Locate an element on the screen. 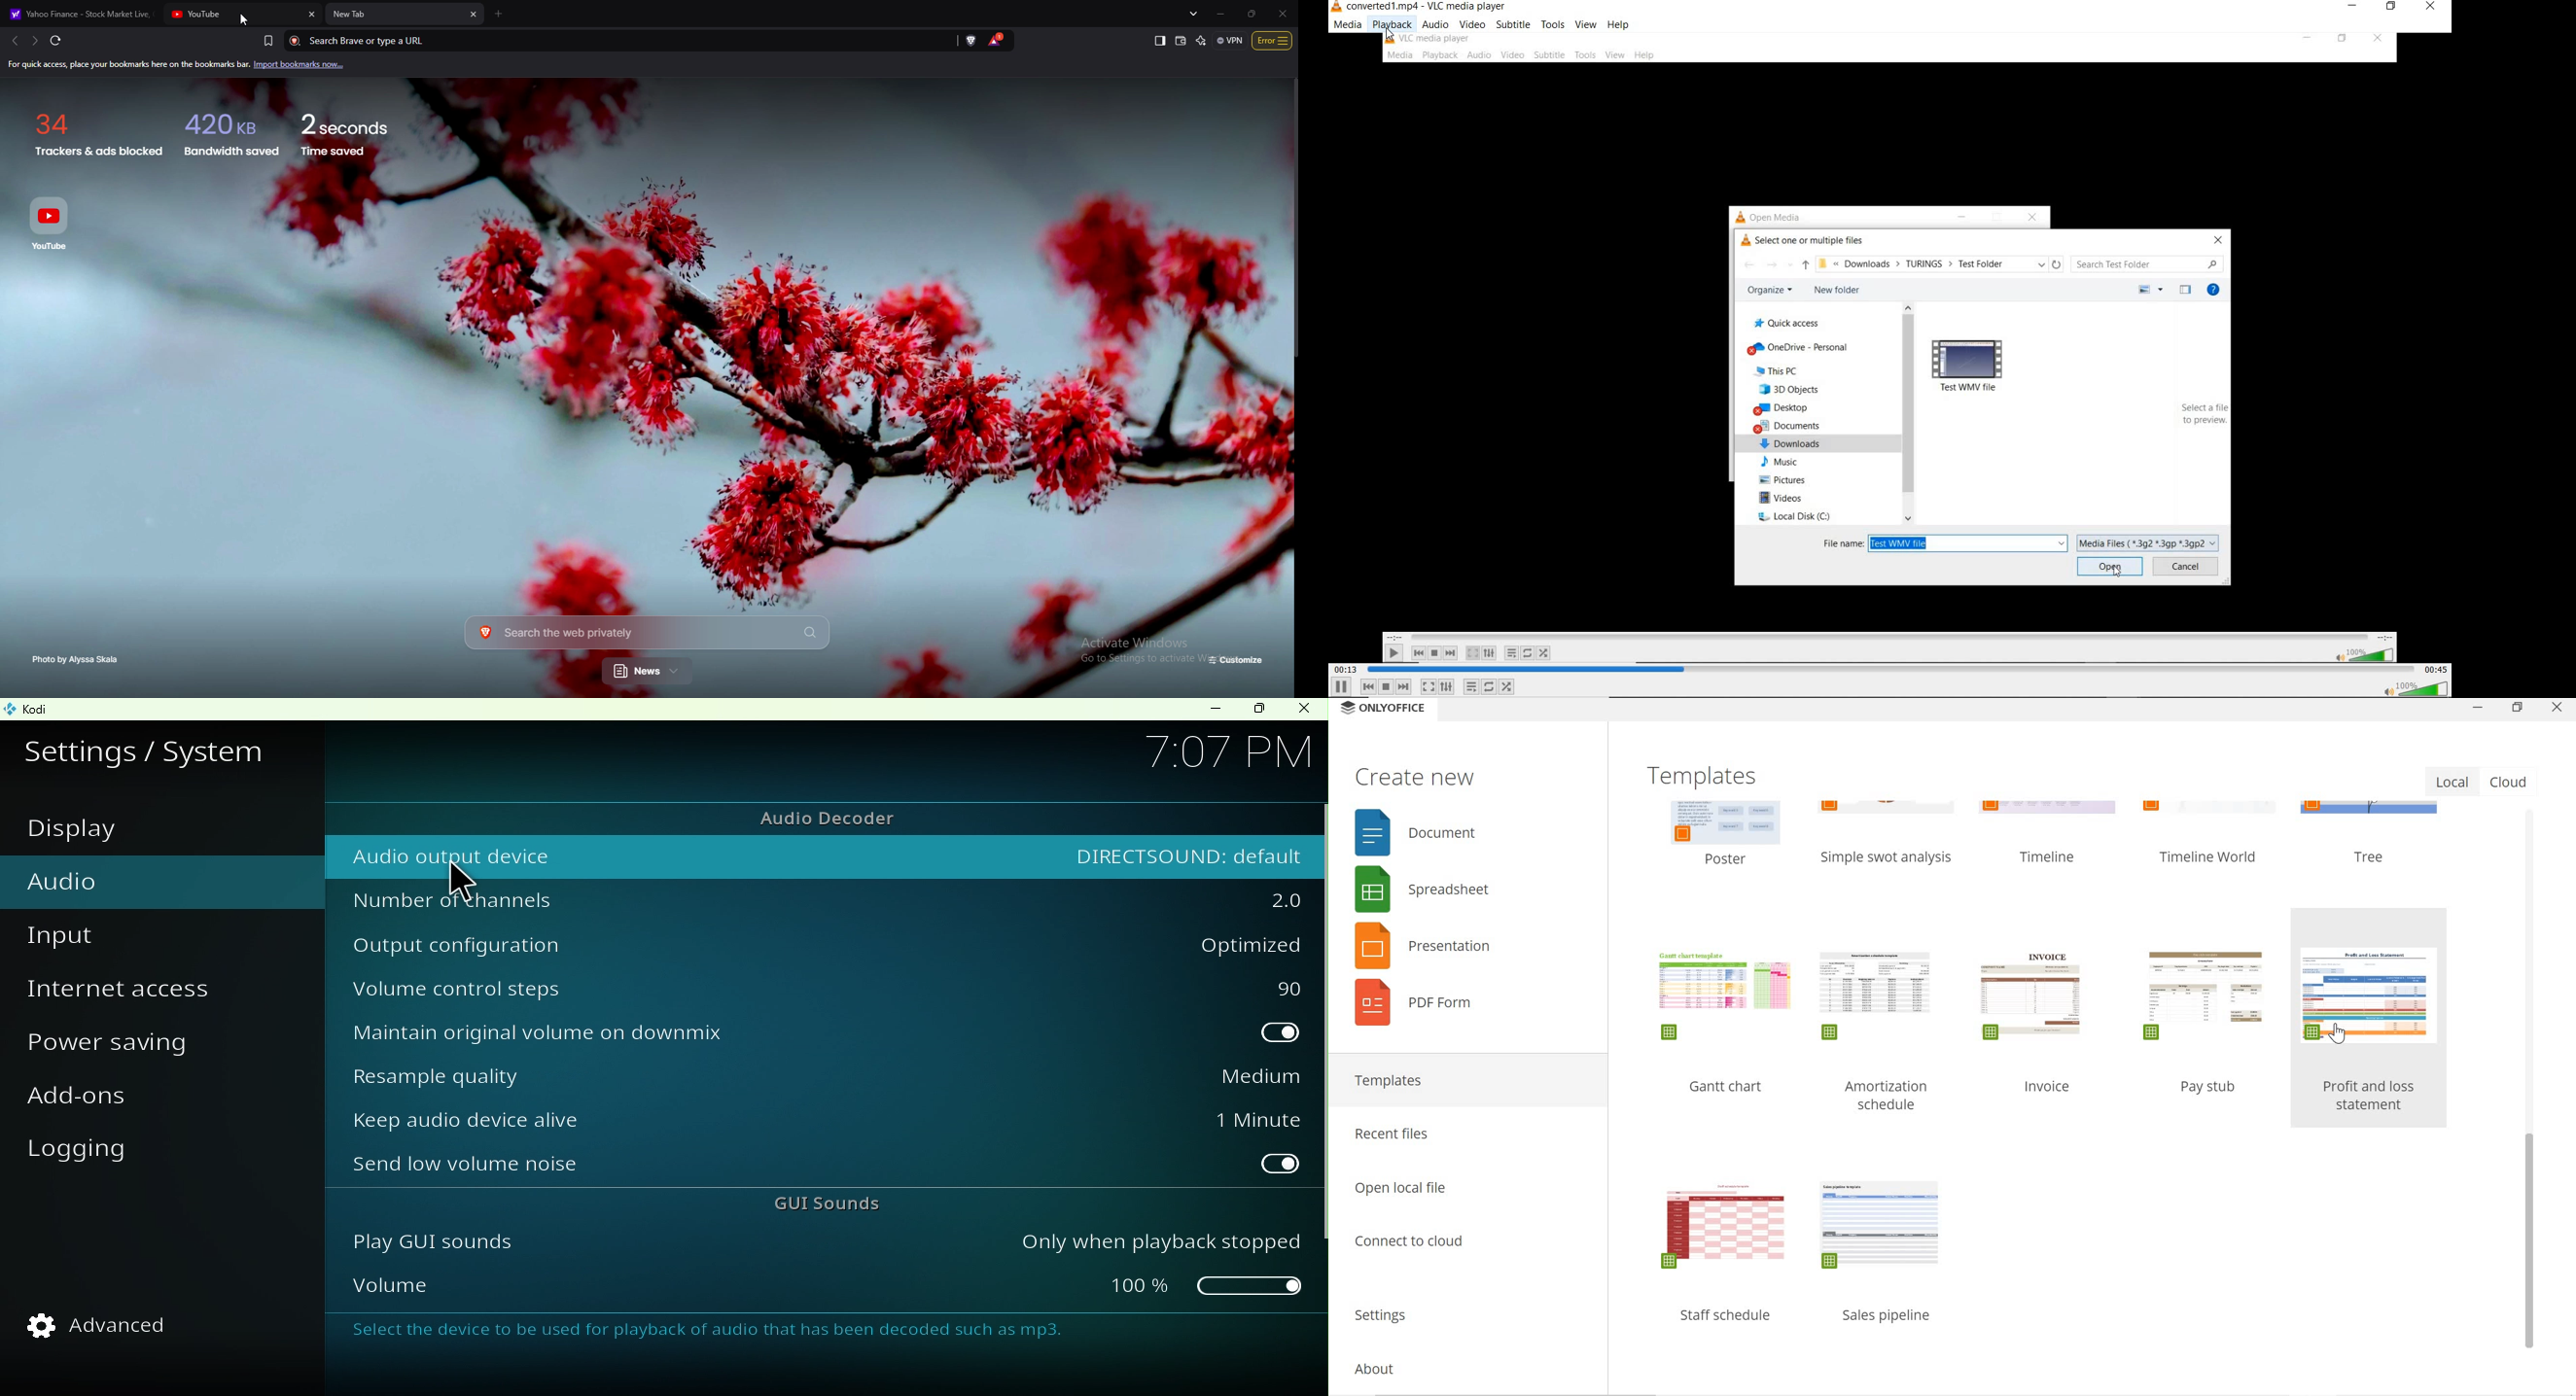  Templates is located at coordinates (1710, 776).